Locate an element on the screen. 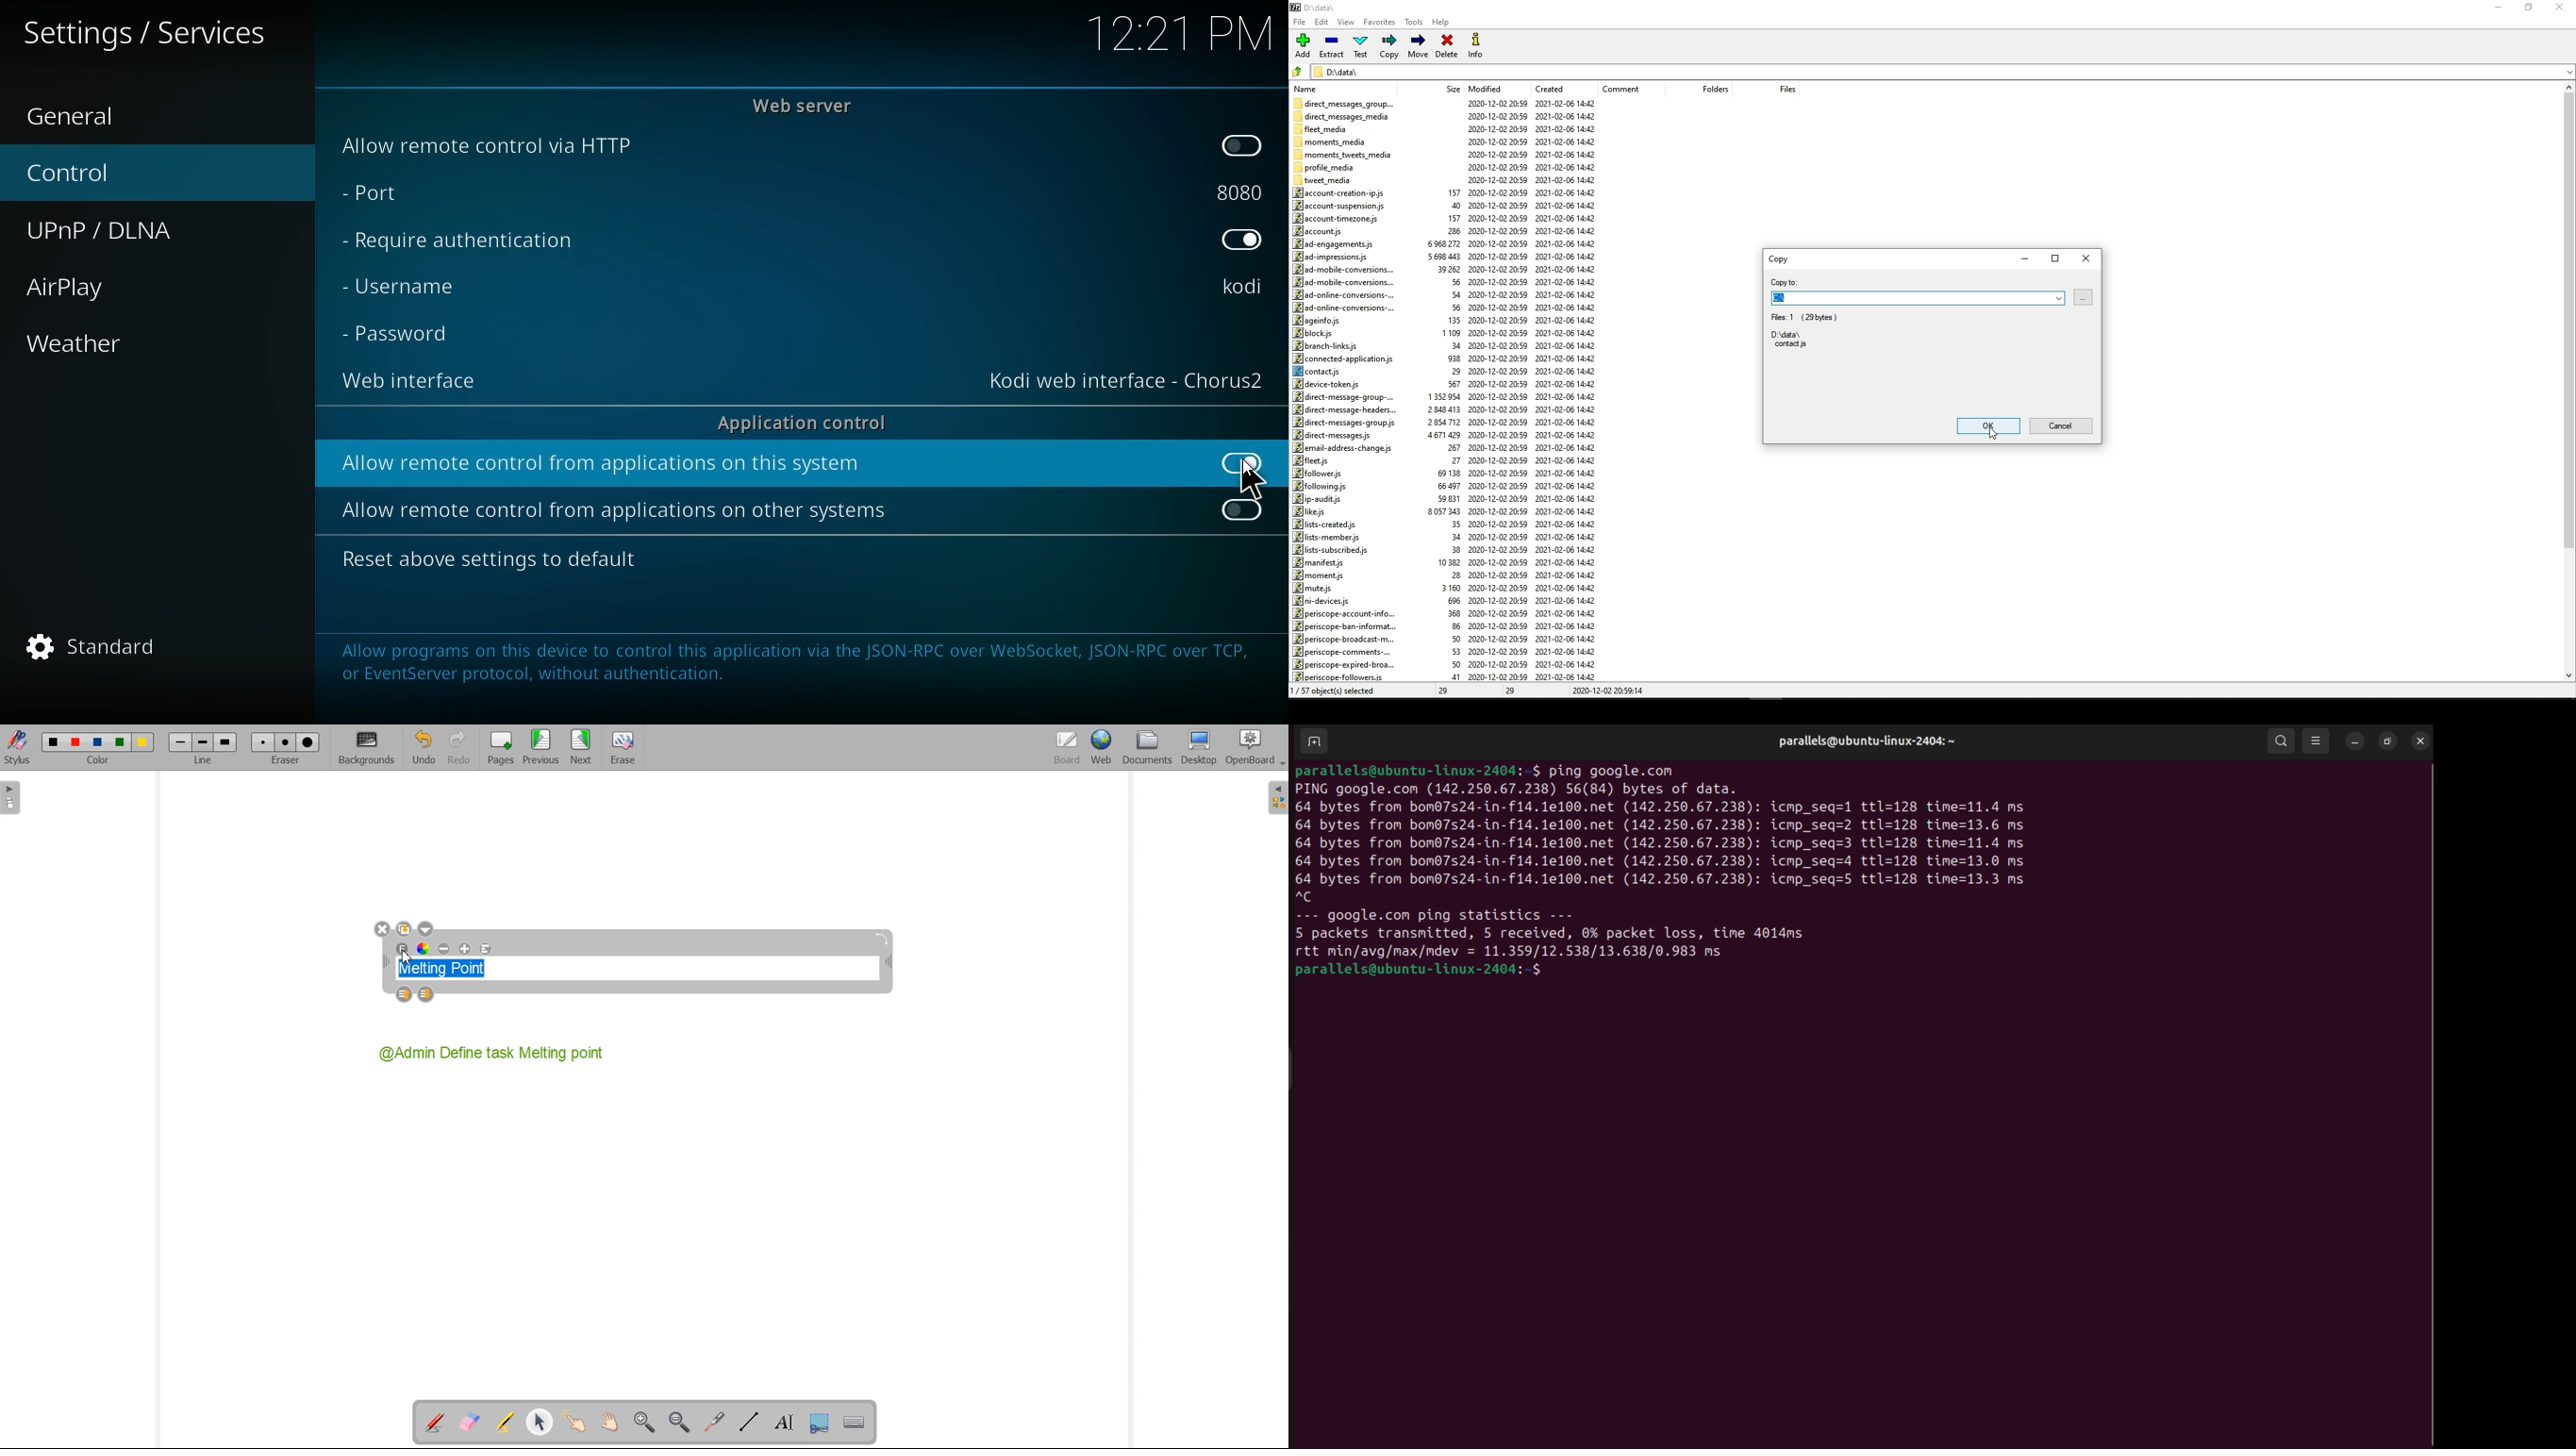 This screenshot has width=2576, height=1456. time 1.4 ms is located at coordinates (1984, 880).